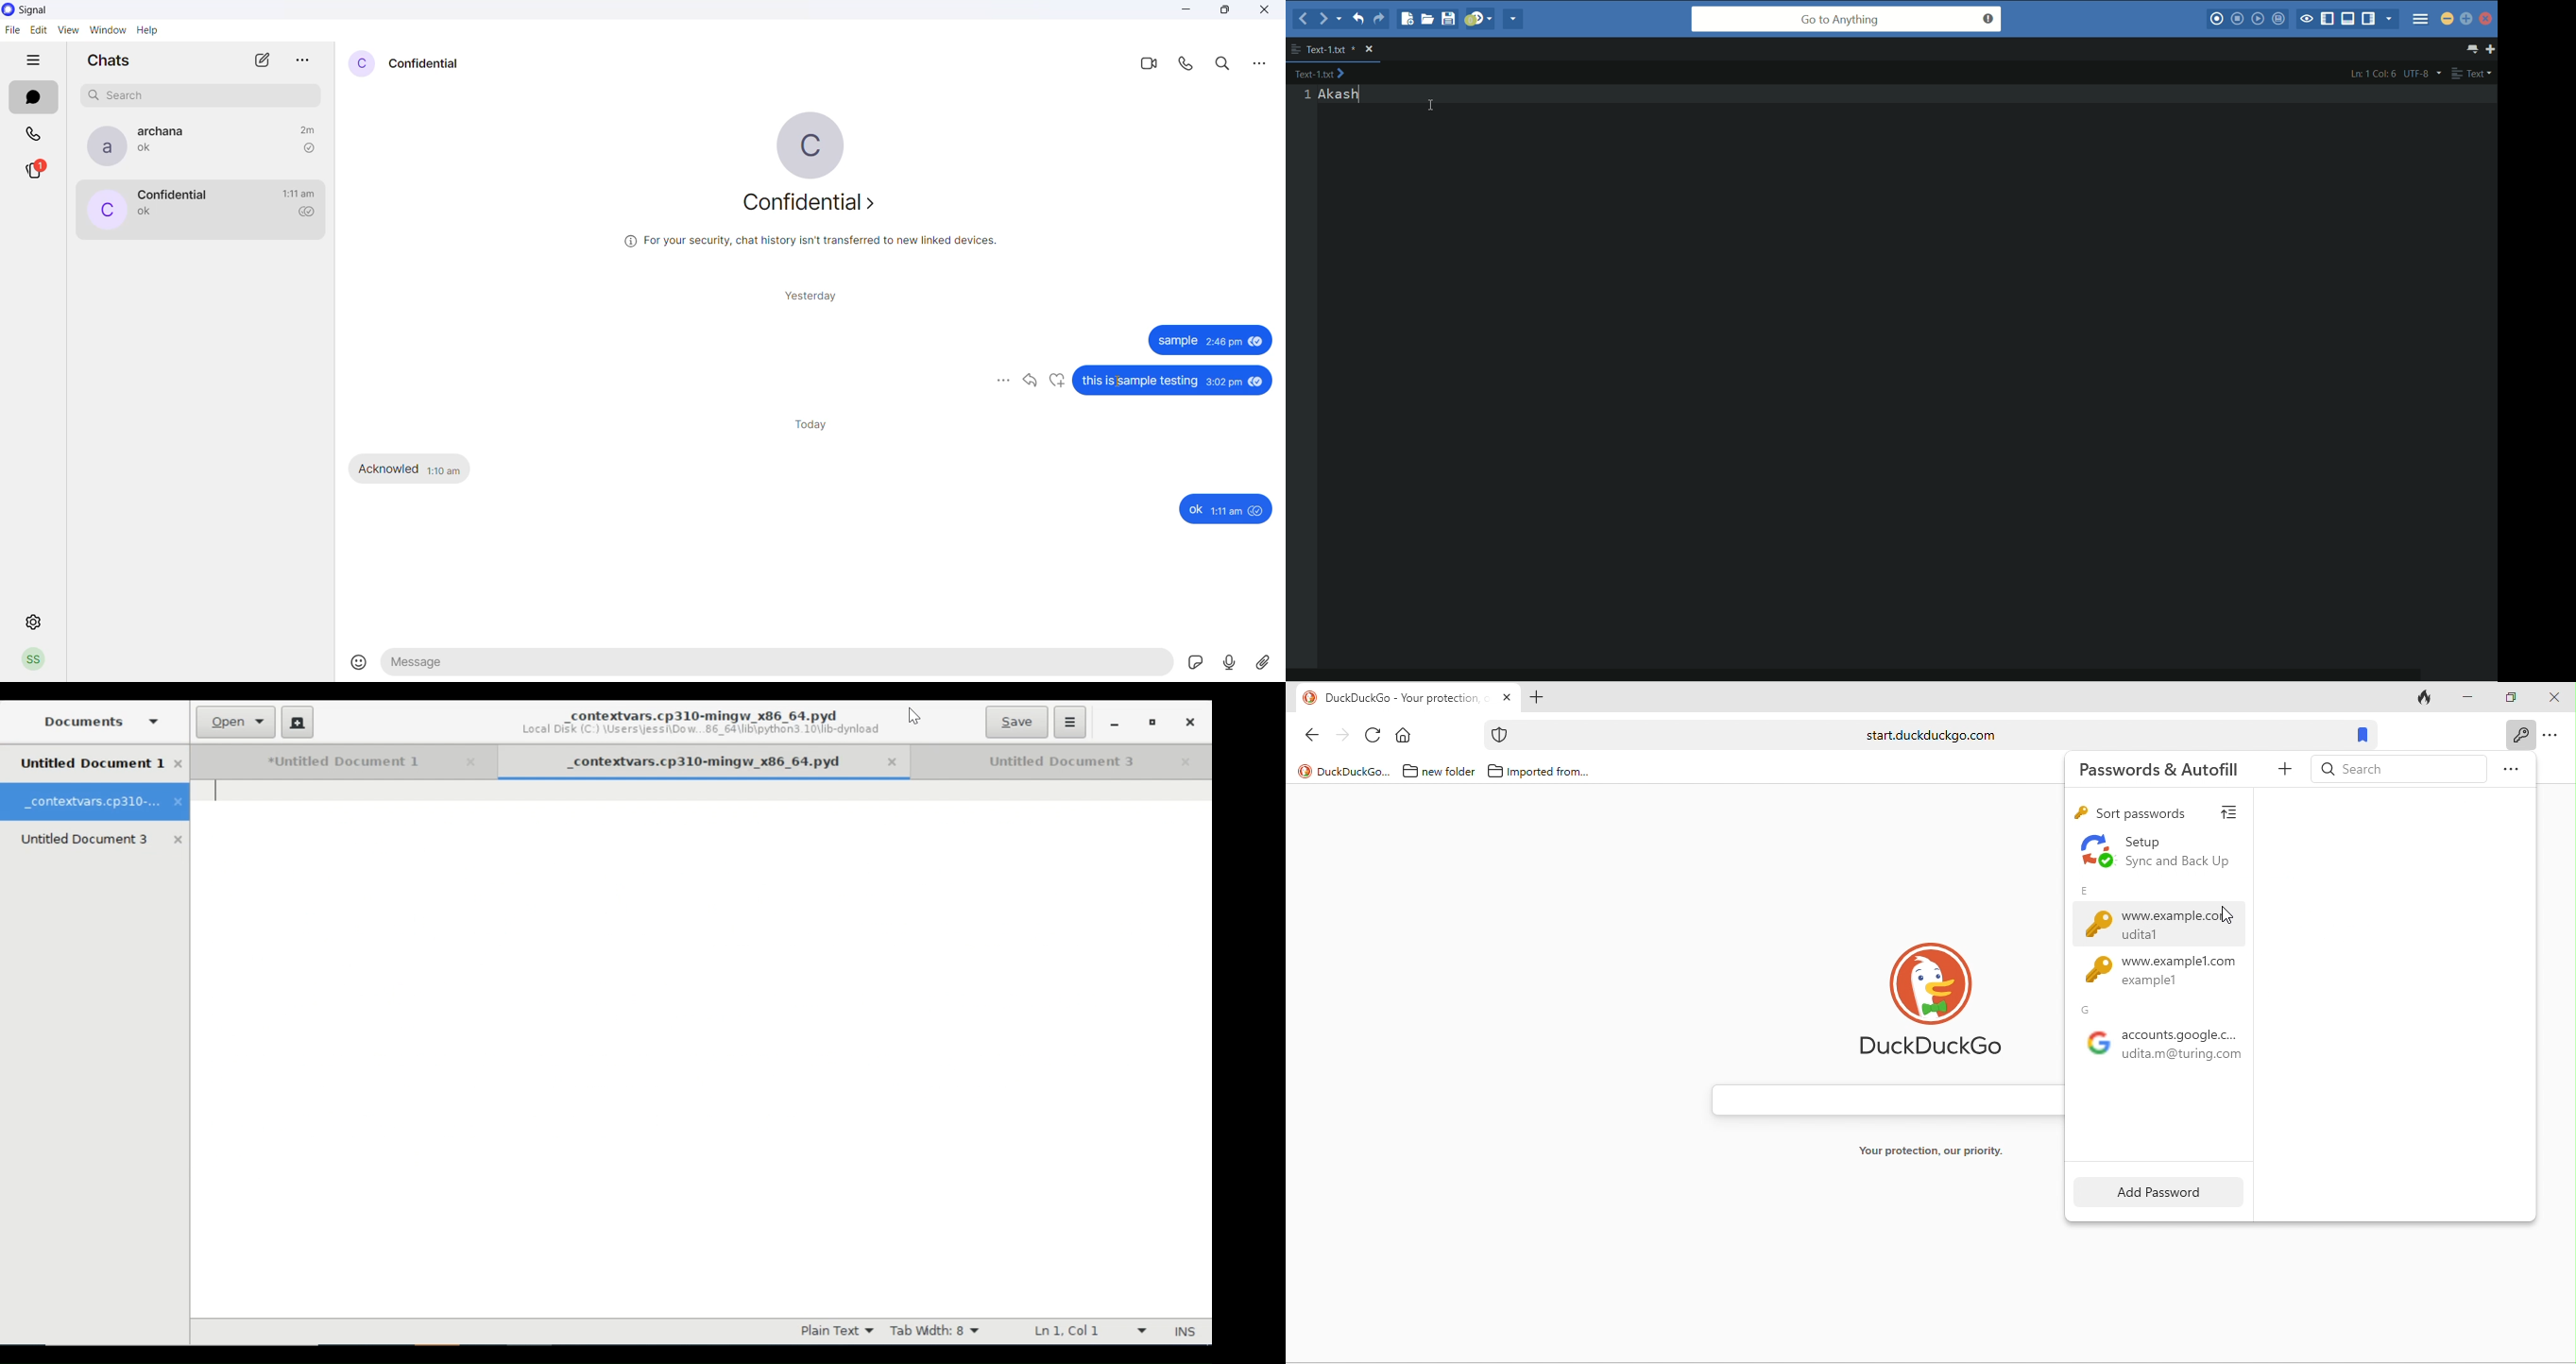  Describe the element at coordinates (2510, 767) in the screenshot. I see `option` at that location.